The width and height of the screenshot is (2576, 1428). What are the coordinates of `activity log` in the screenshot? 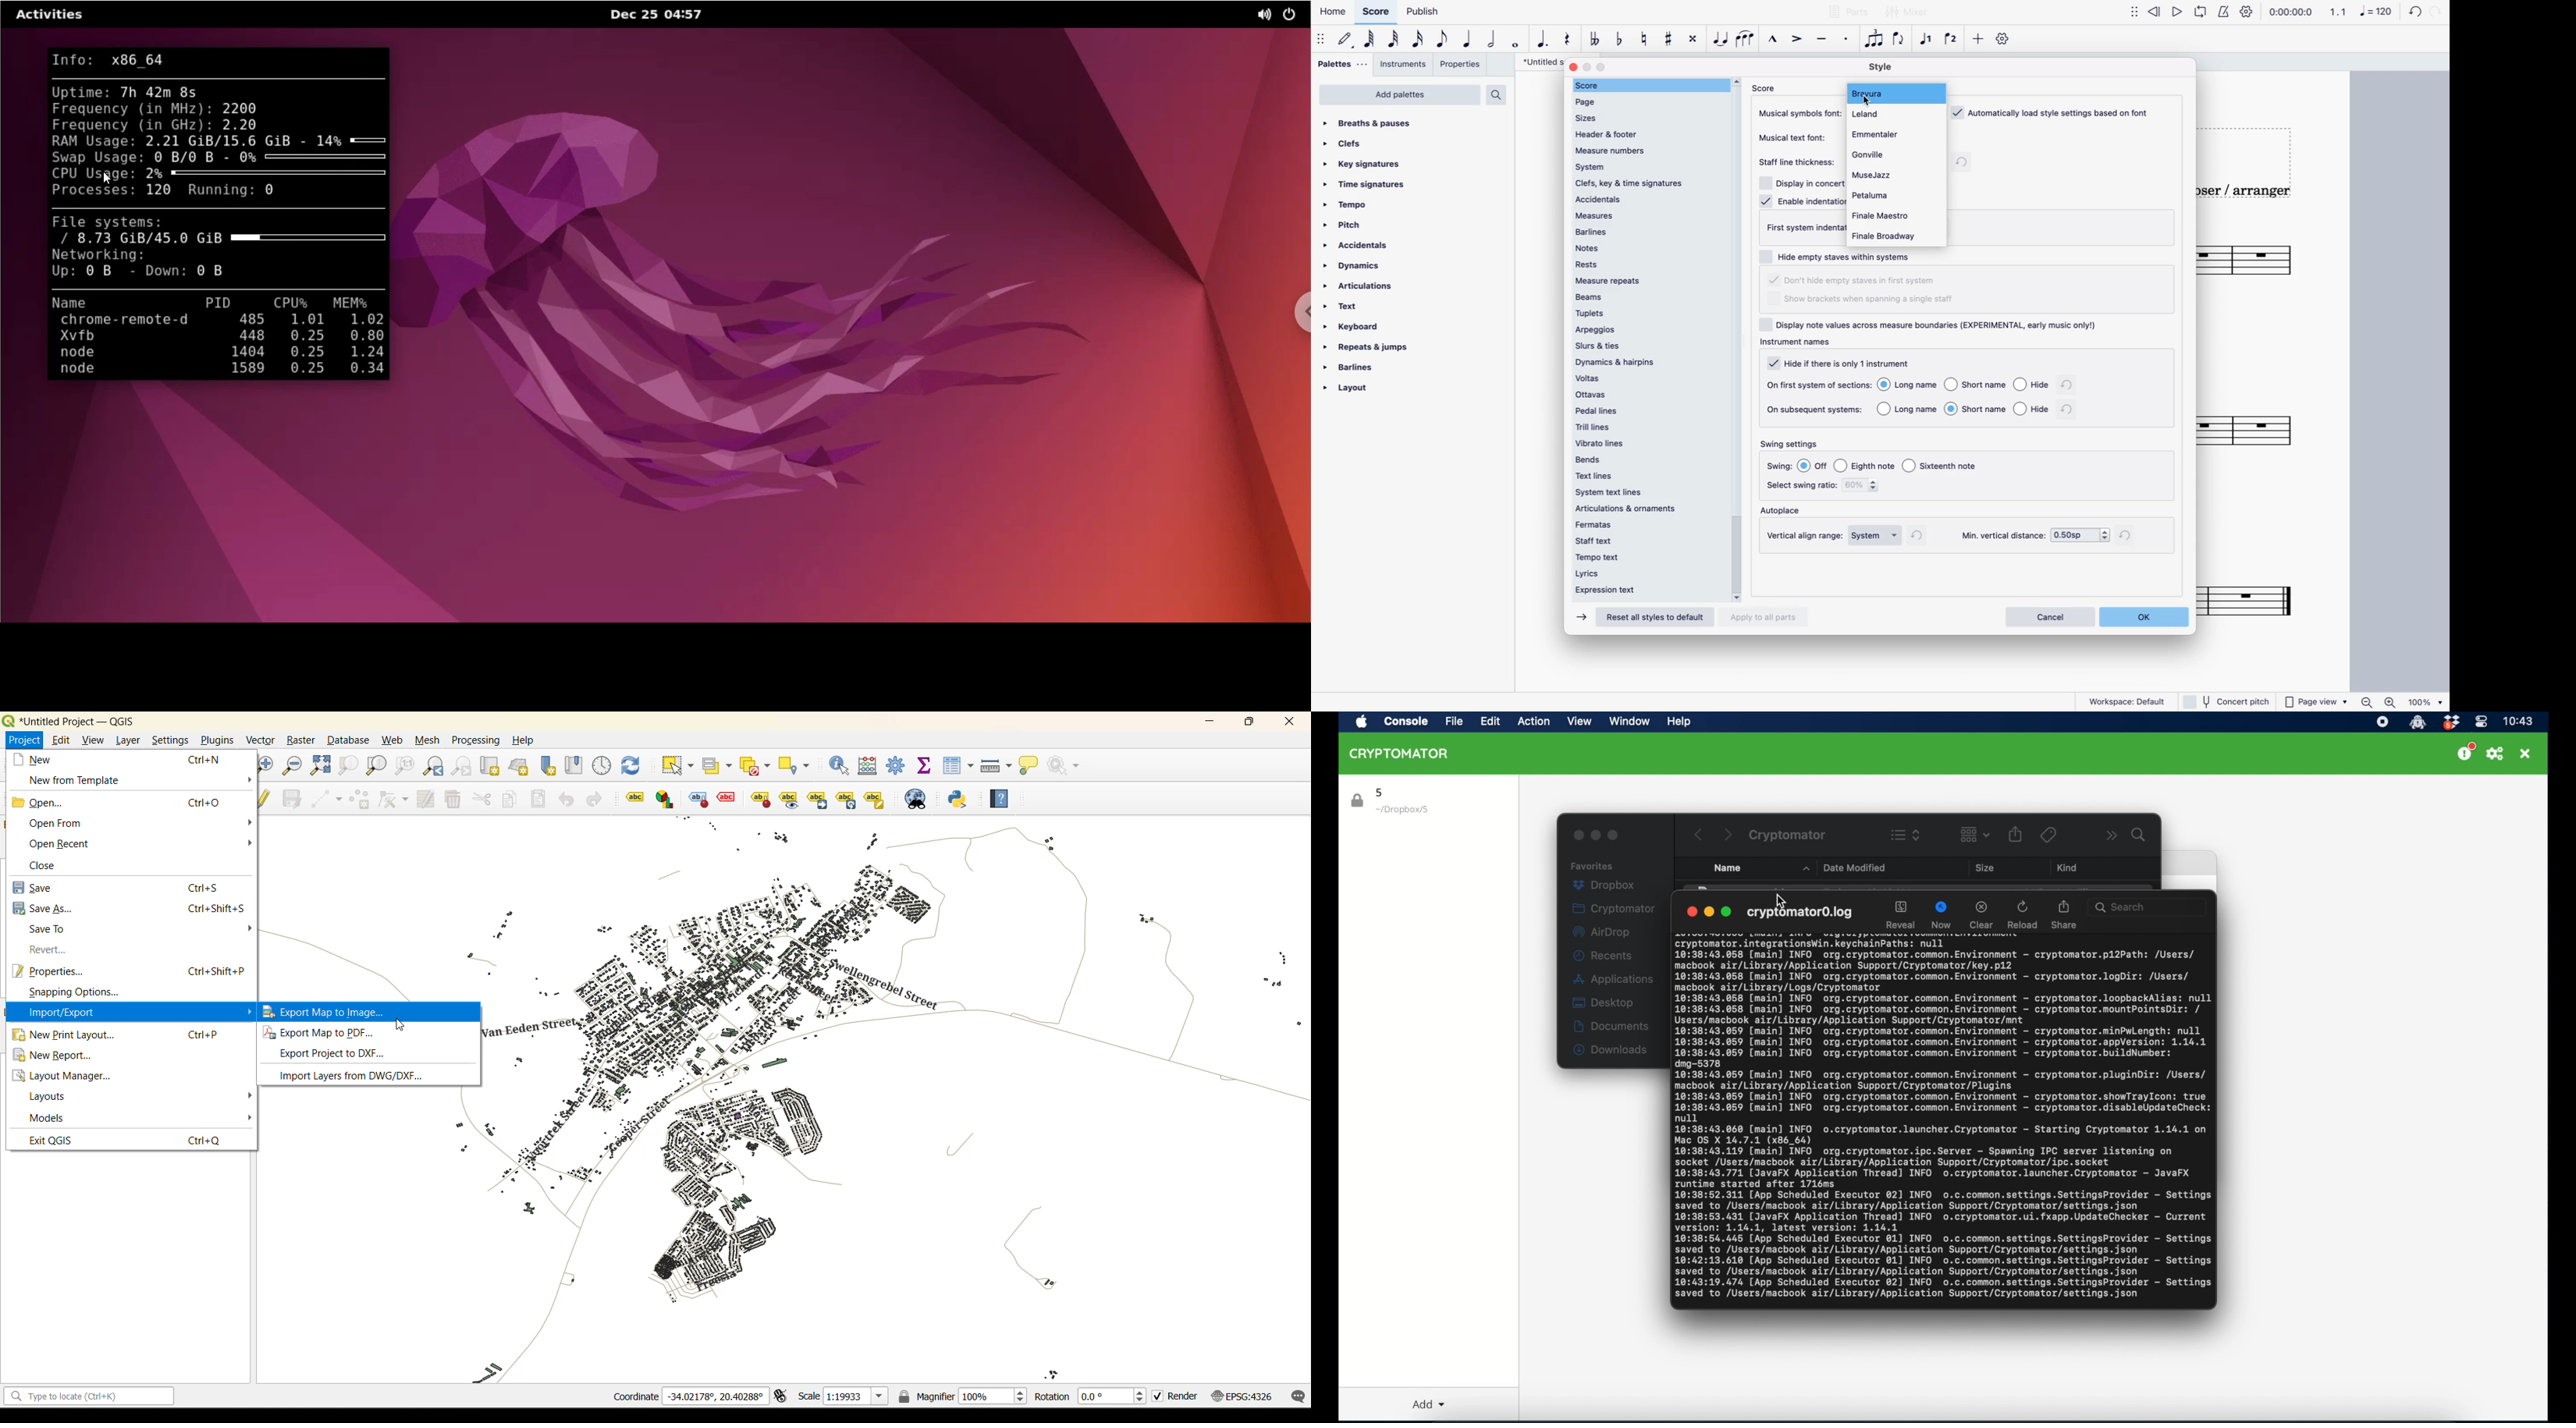 It's located at (1944, 1121).